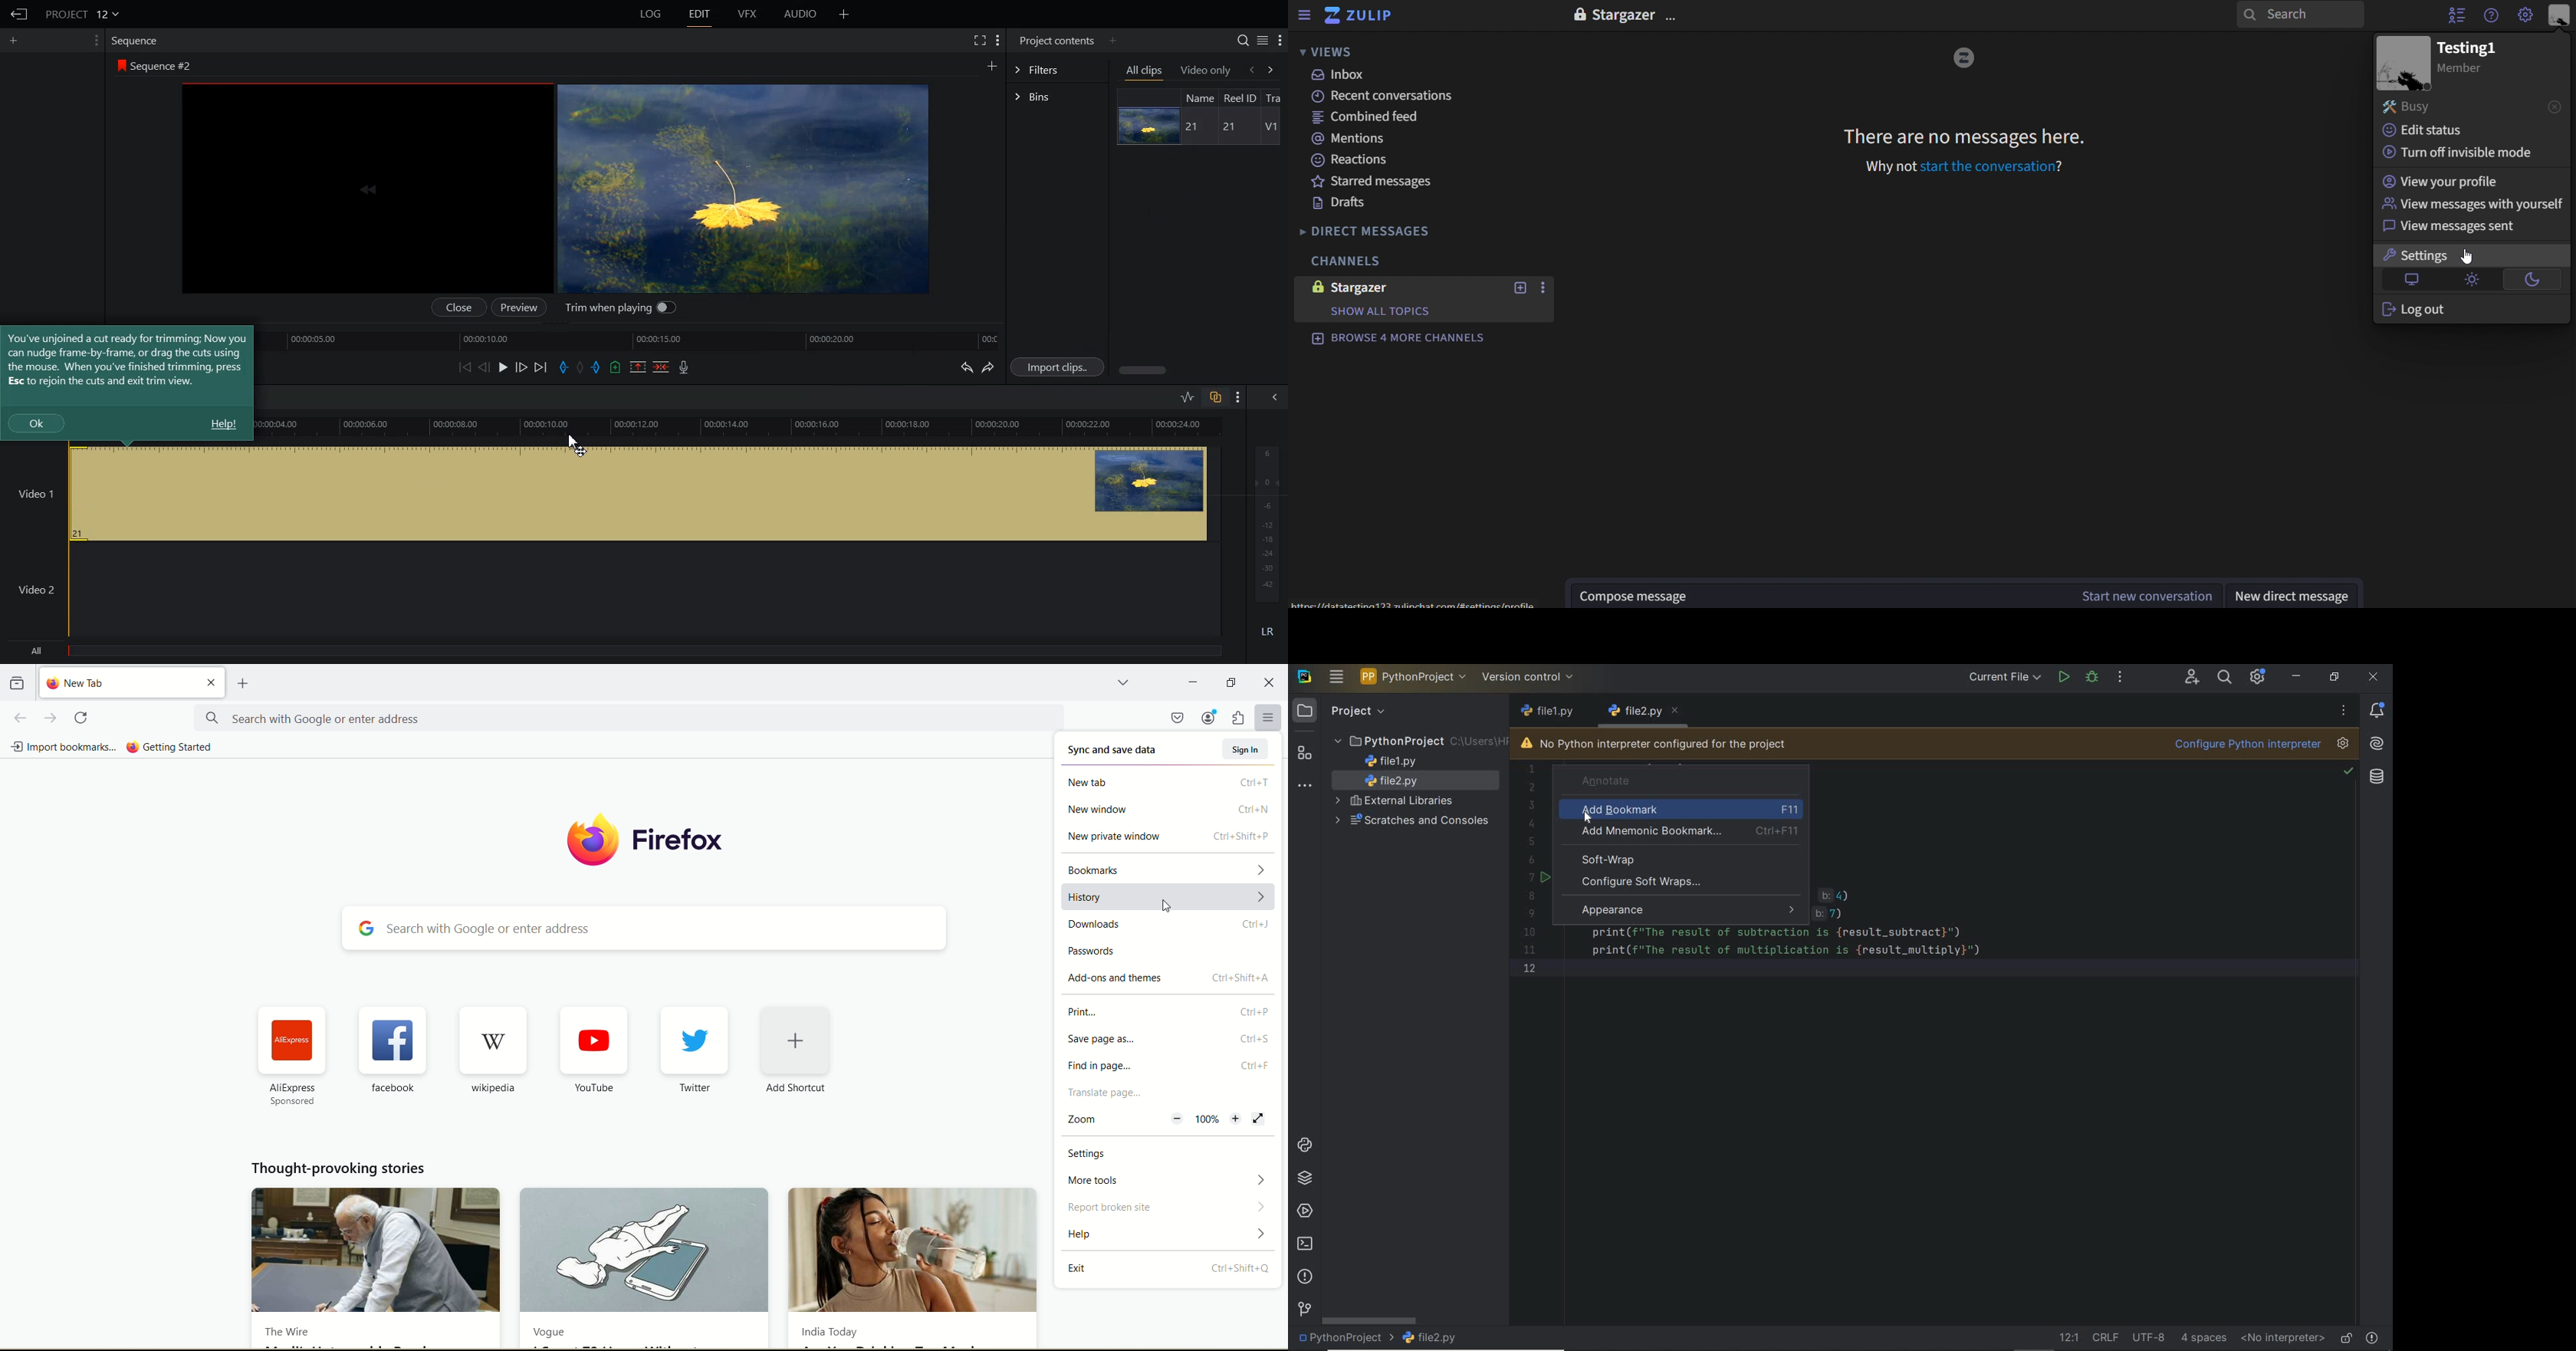 This screenshot has width=2576, height=1372. I want to click on downloads, so click(1169, 924).